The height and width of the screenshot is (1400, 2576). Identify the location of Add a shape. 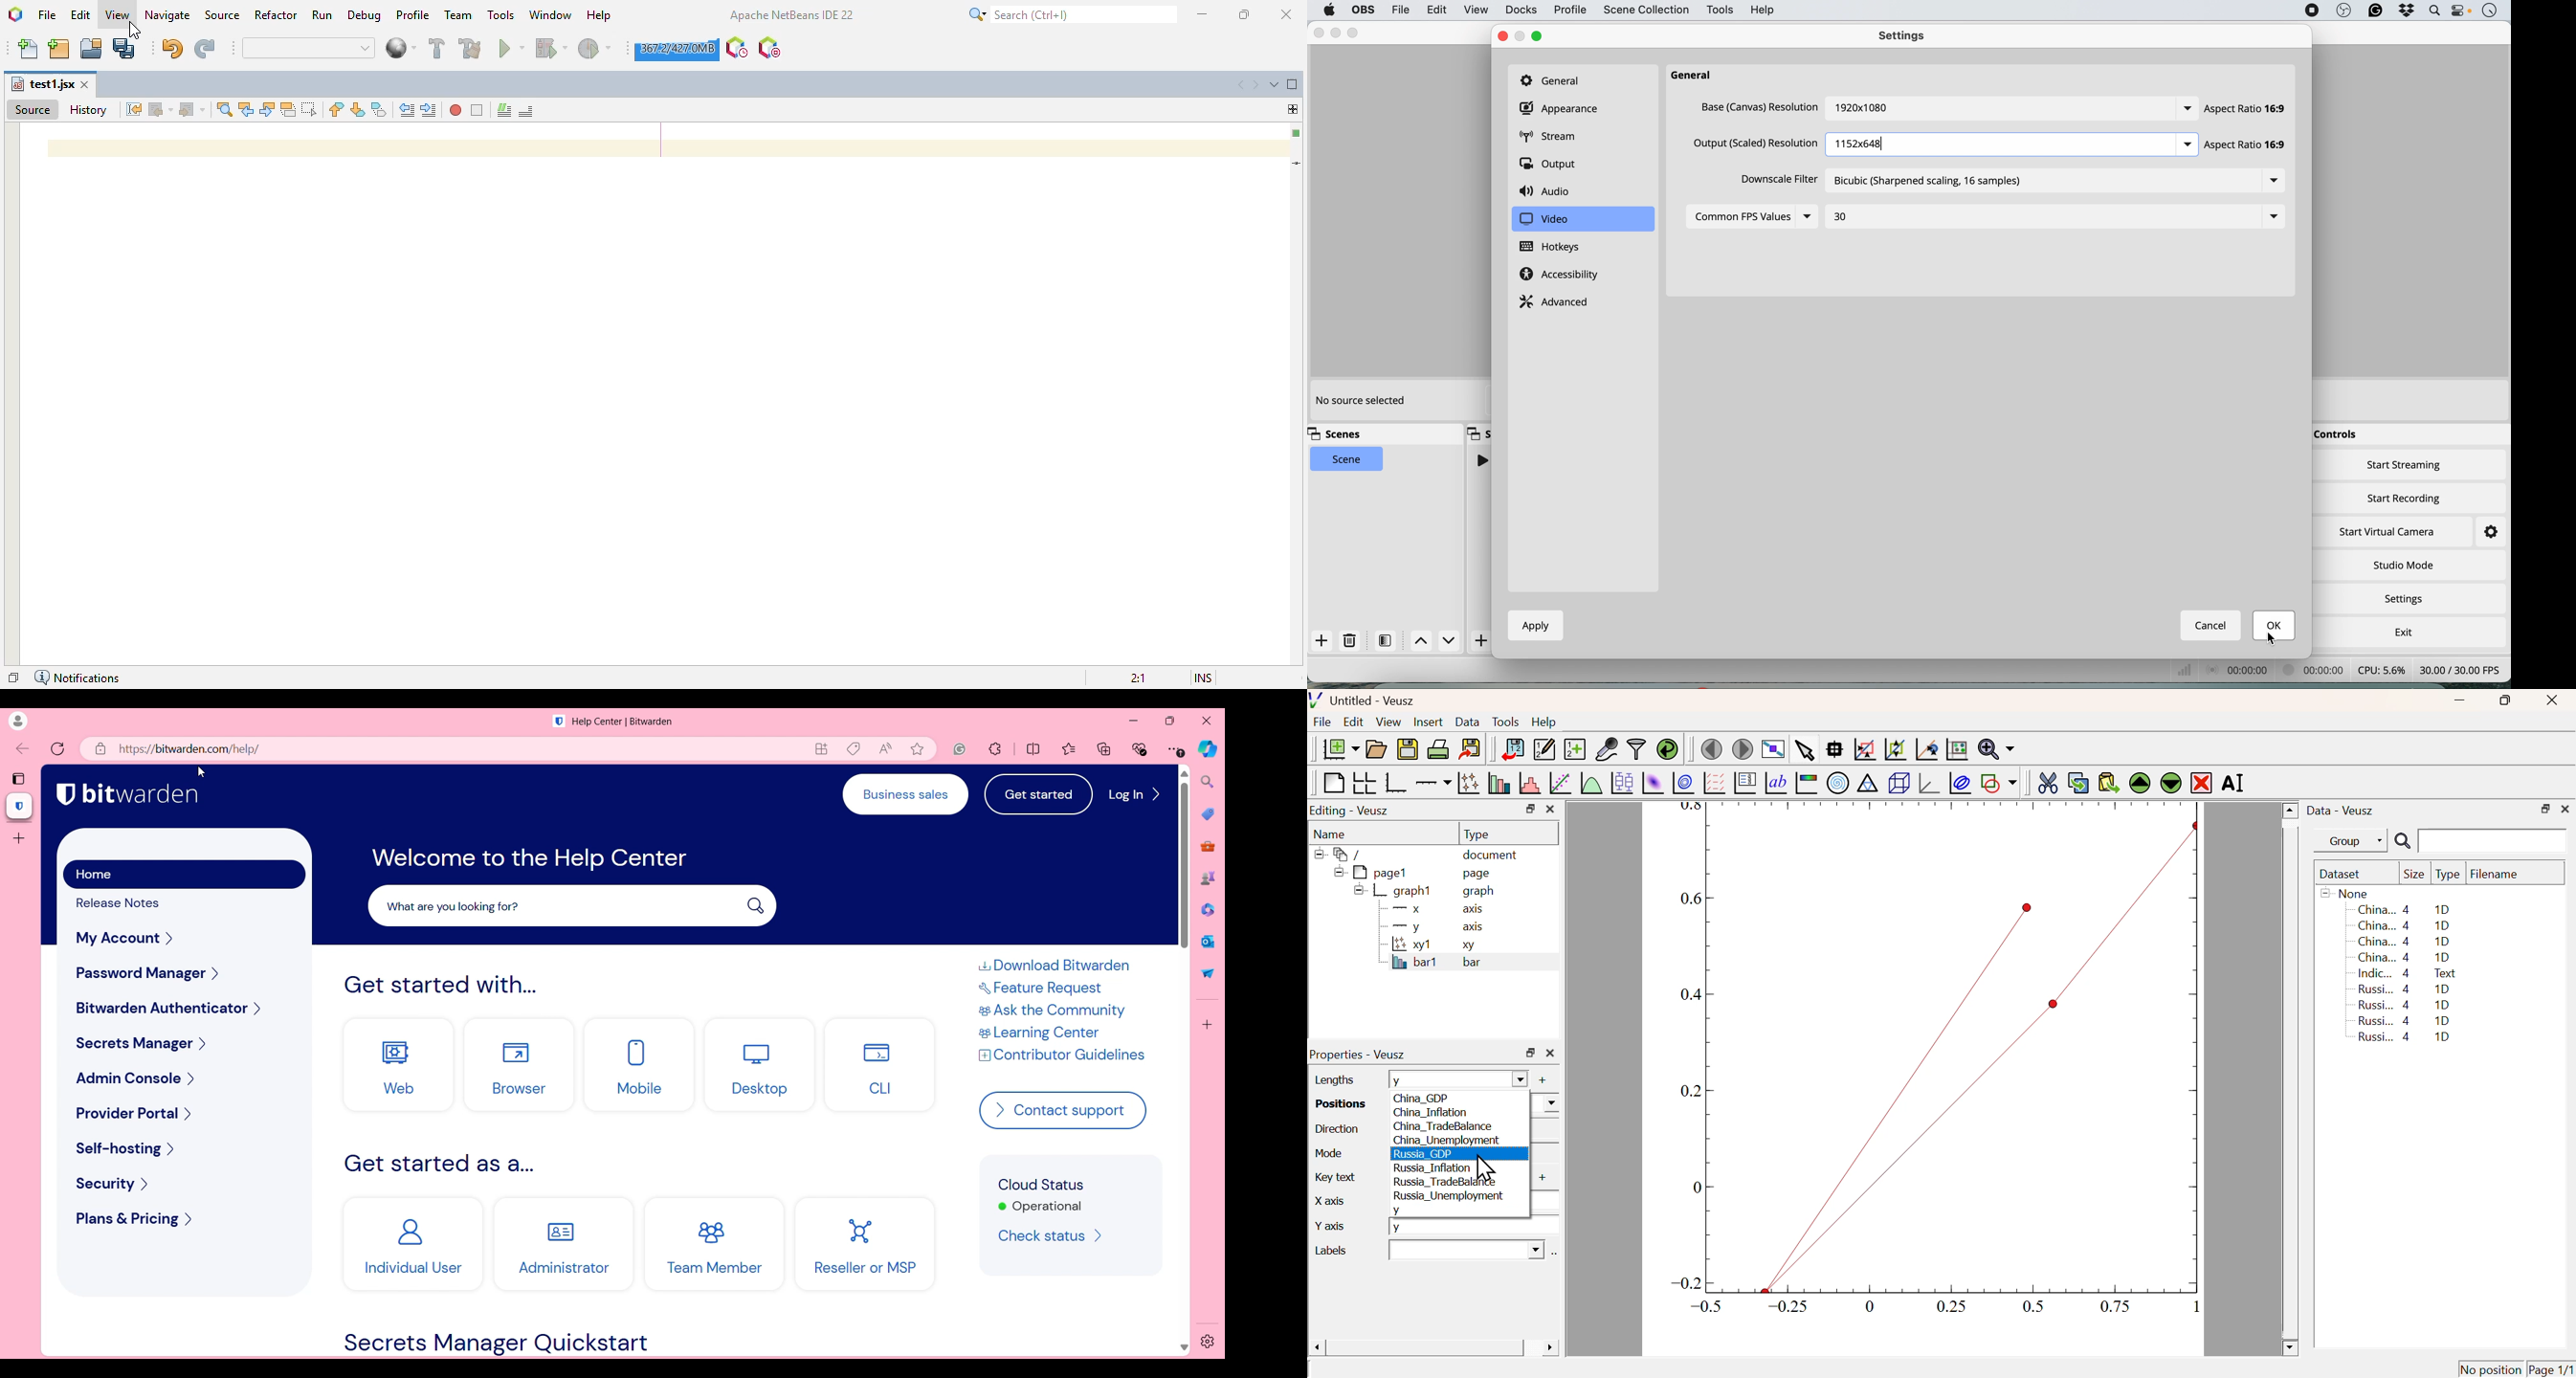
(1999, 782).